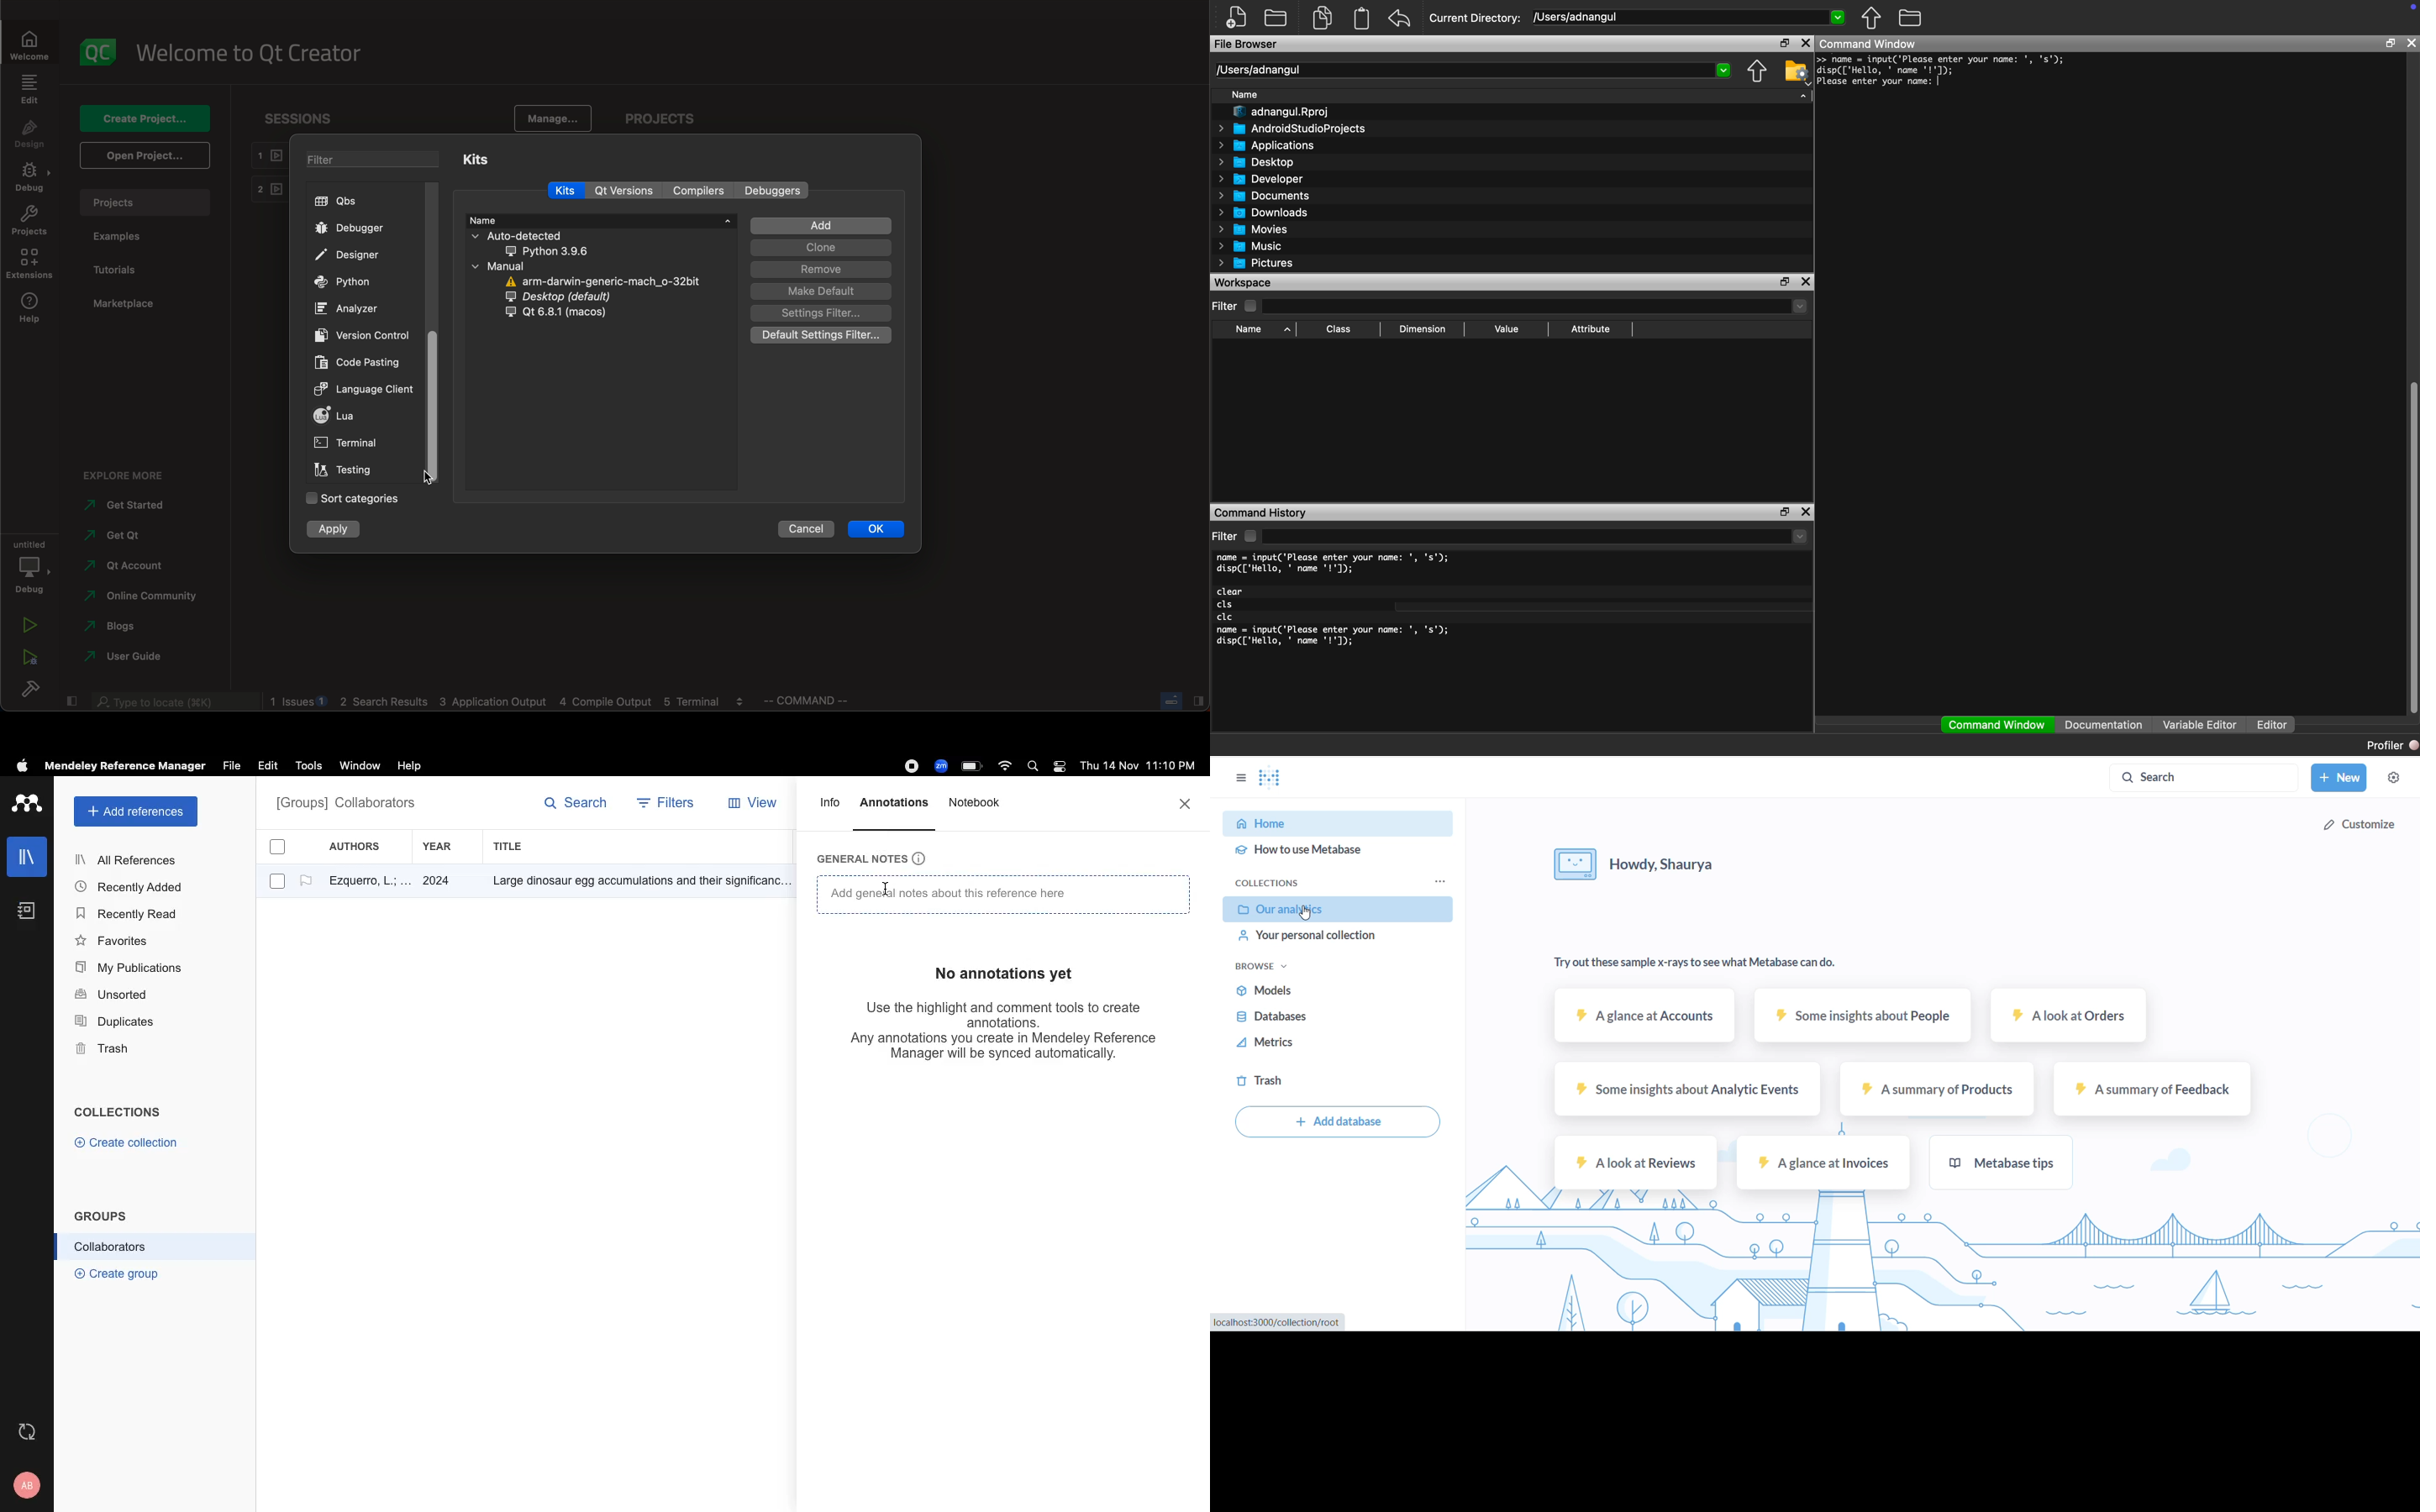 Image resolution: width=2436 pixels, height=1512 pixels. What do you see at coordinates (634, 882) in the screenshot?
I see `` at bounding box center [634, 882].